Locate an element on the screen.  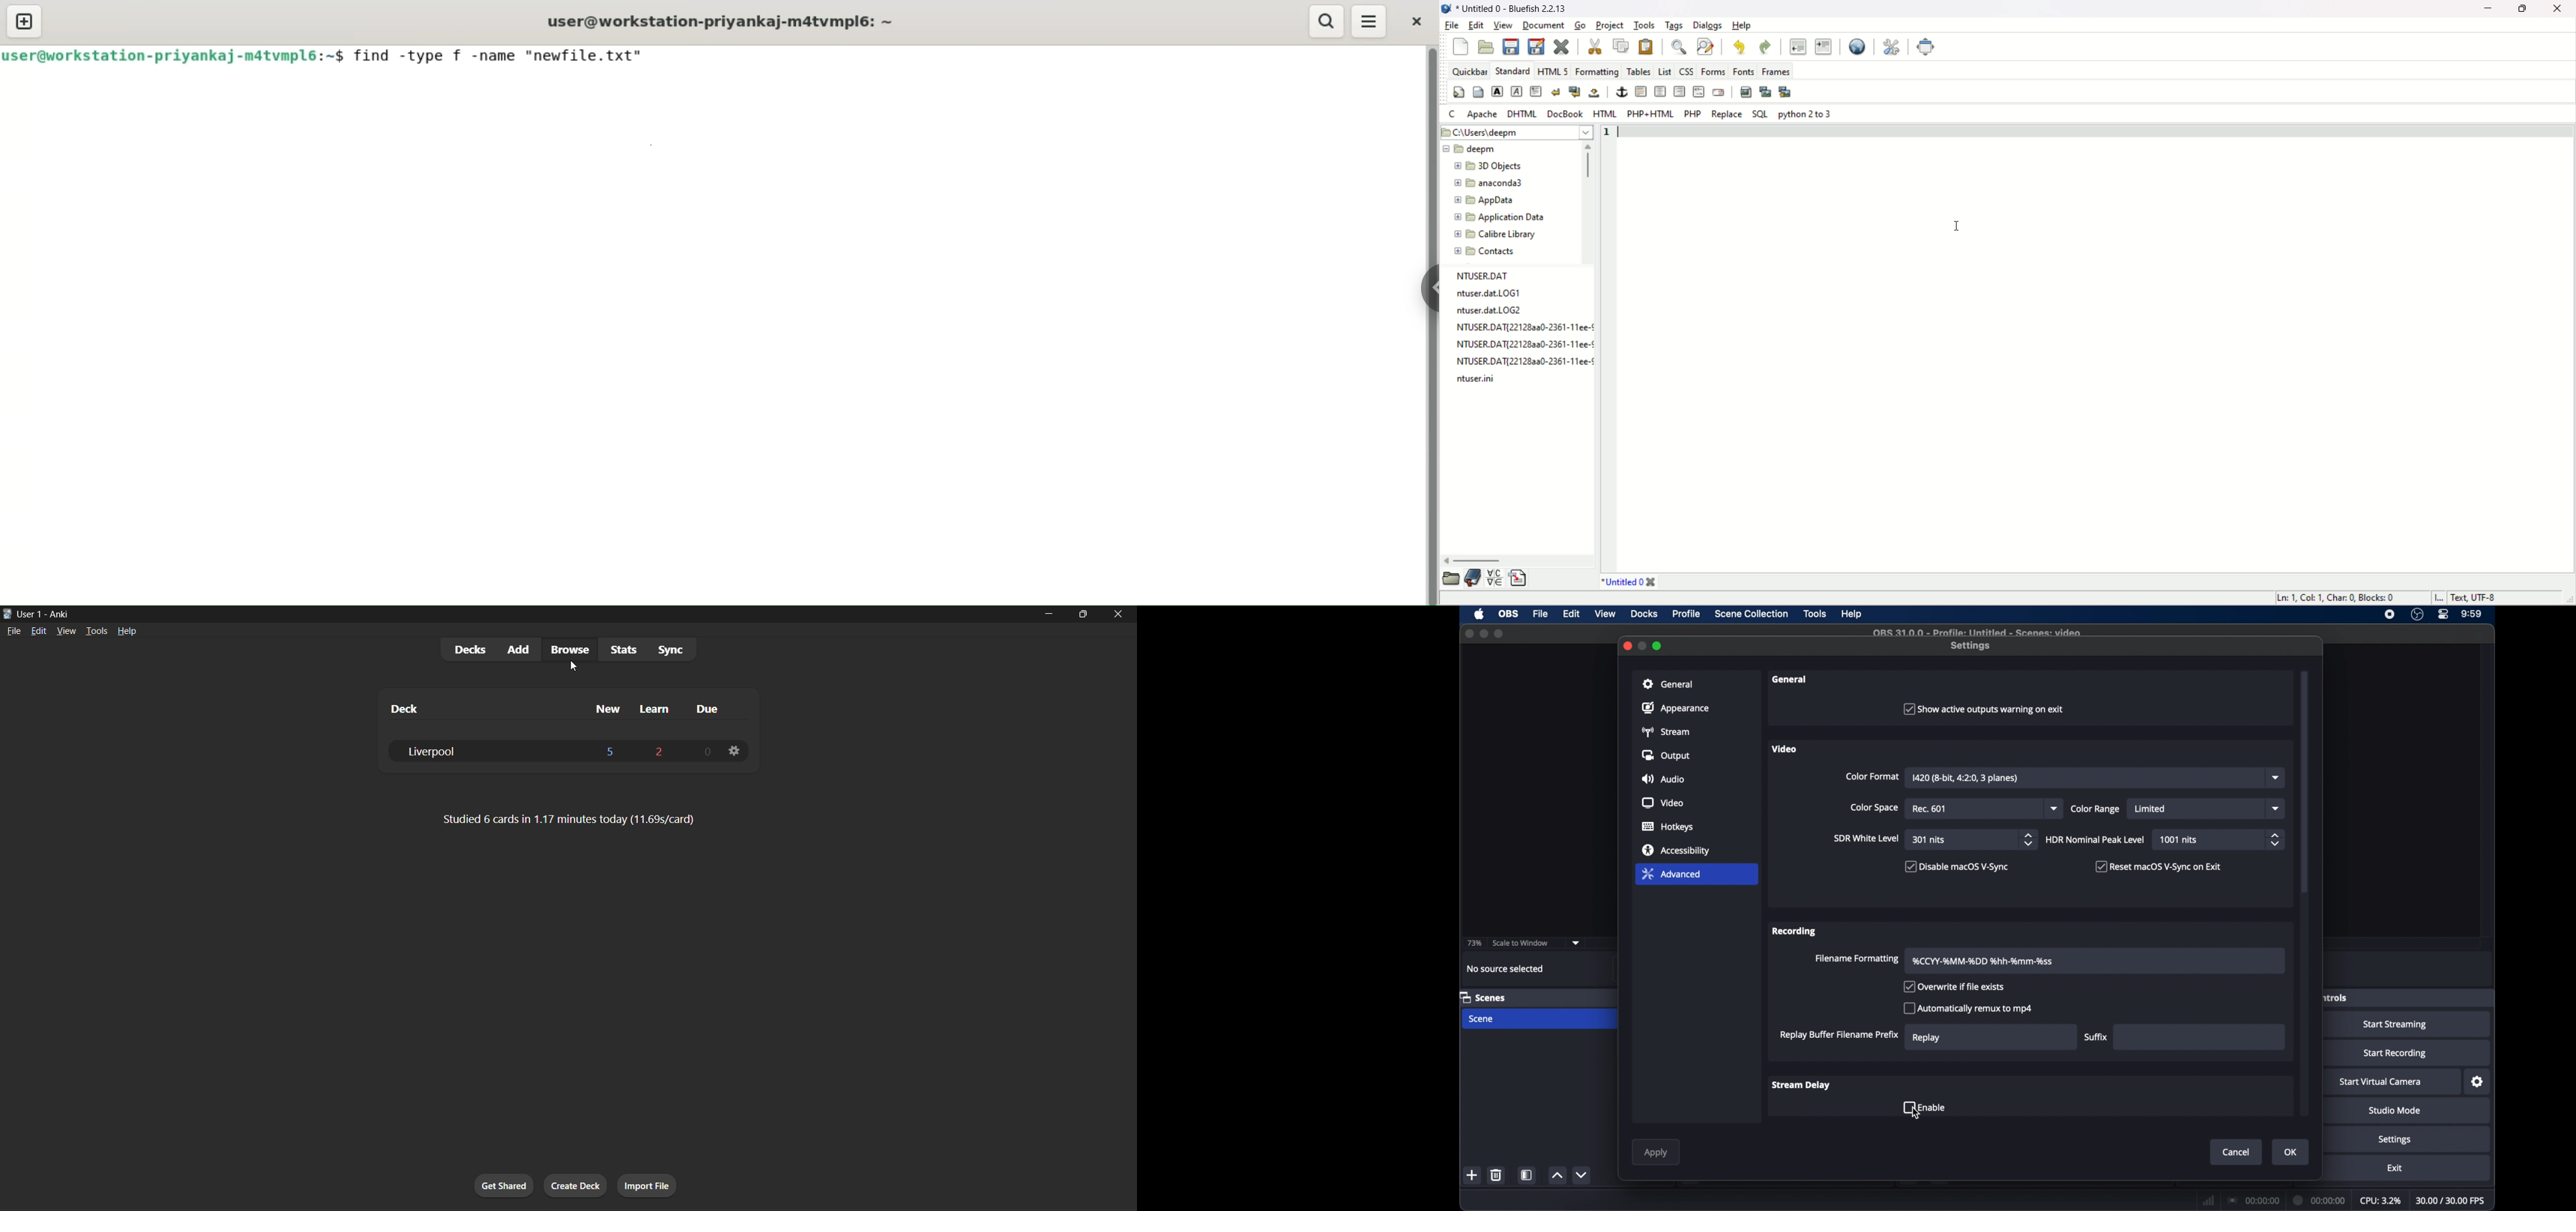
HDR nominal peal level is located at coordinates (2096, 839).